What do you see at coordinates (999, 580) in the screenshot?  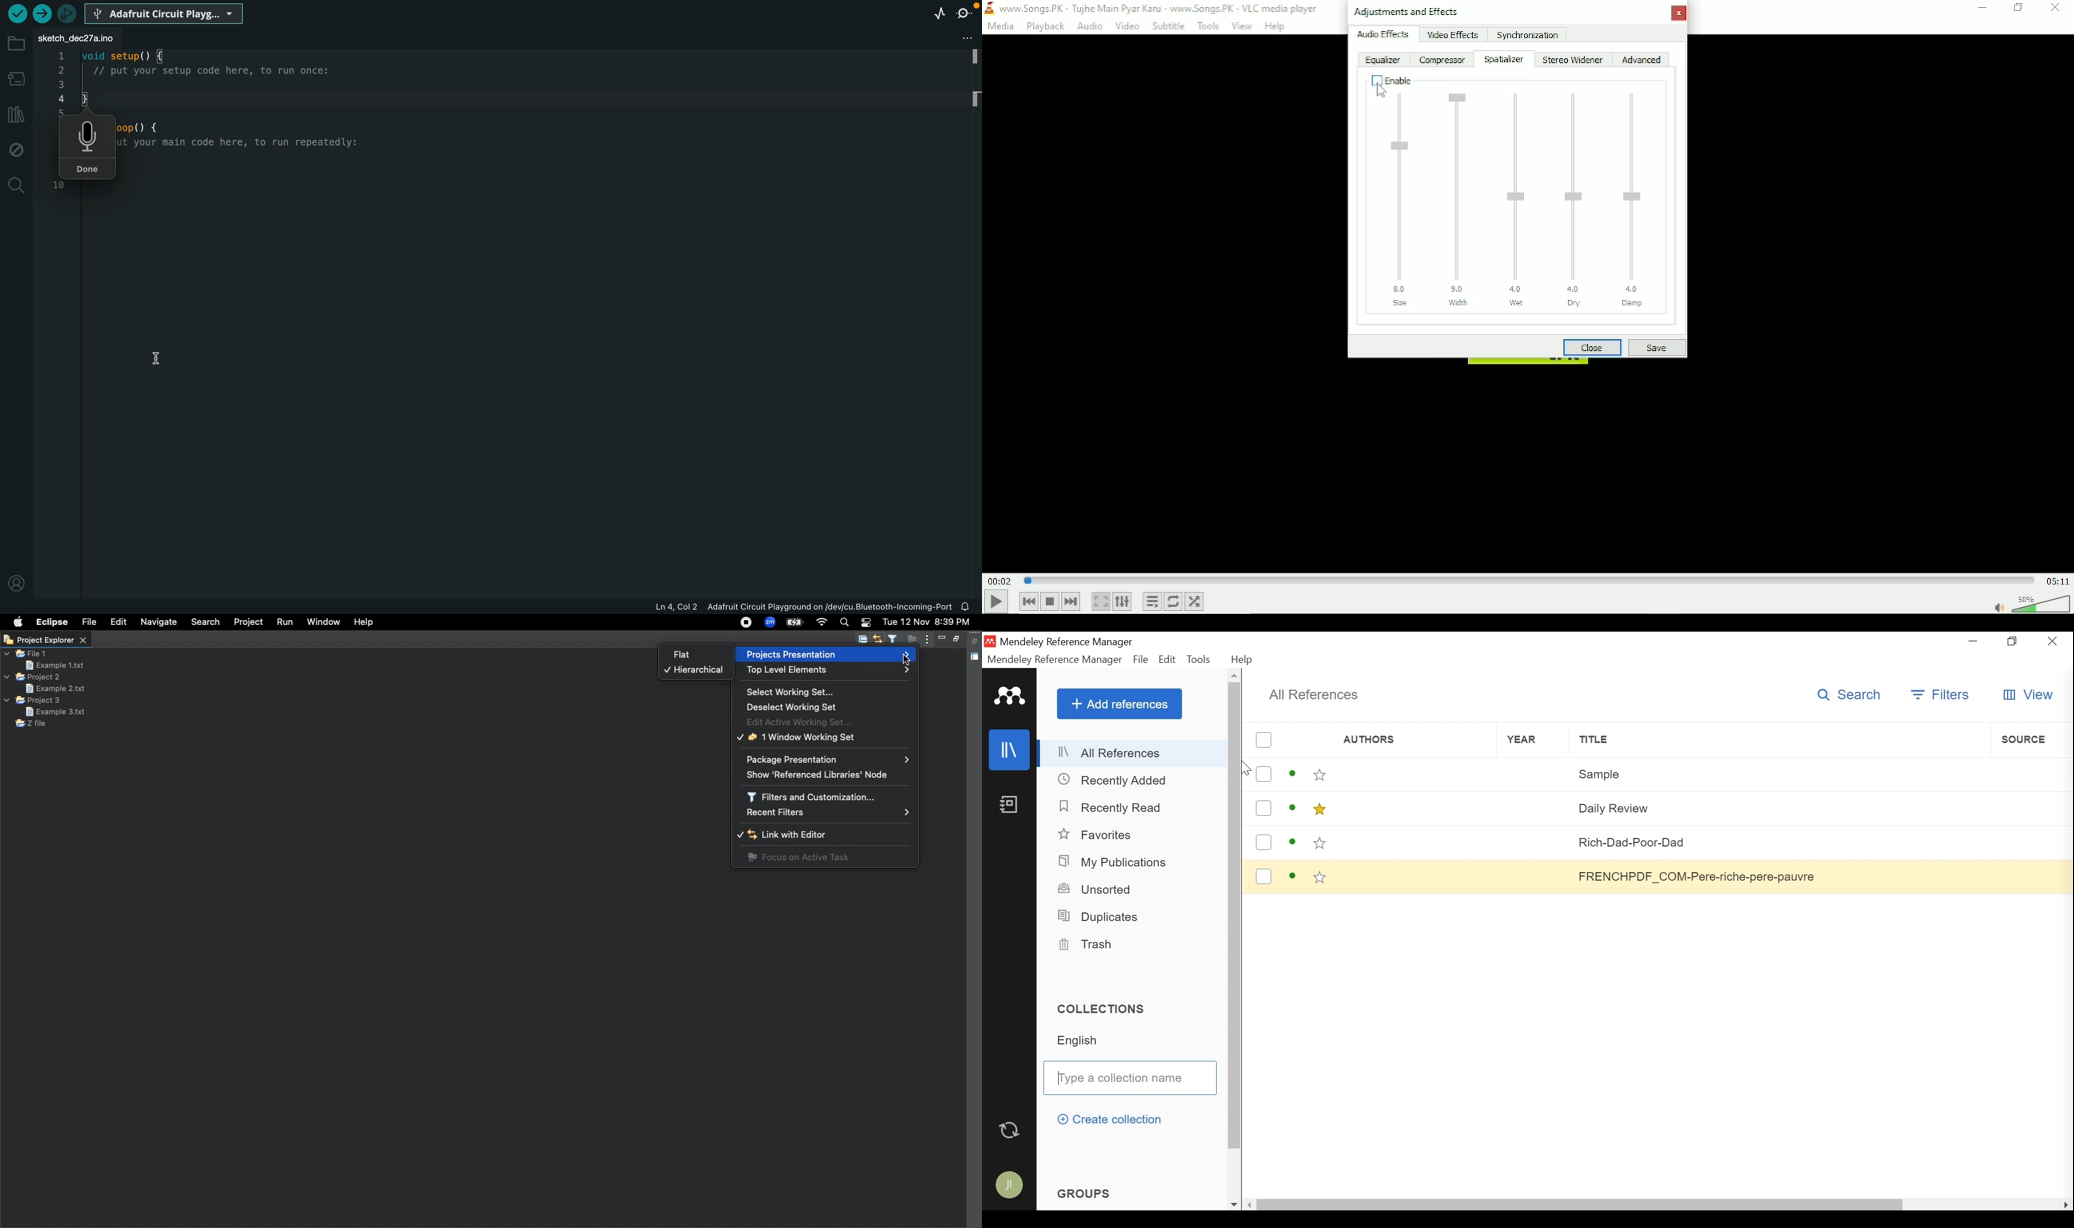 I see `Elapsed time` at bounding box center [999, 580].